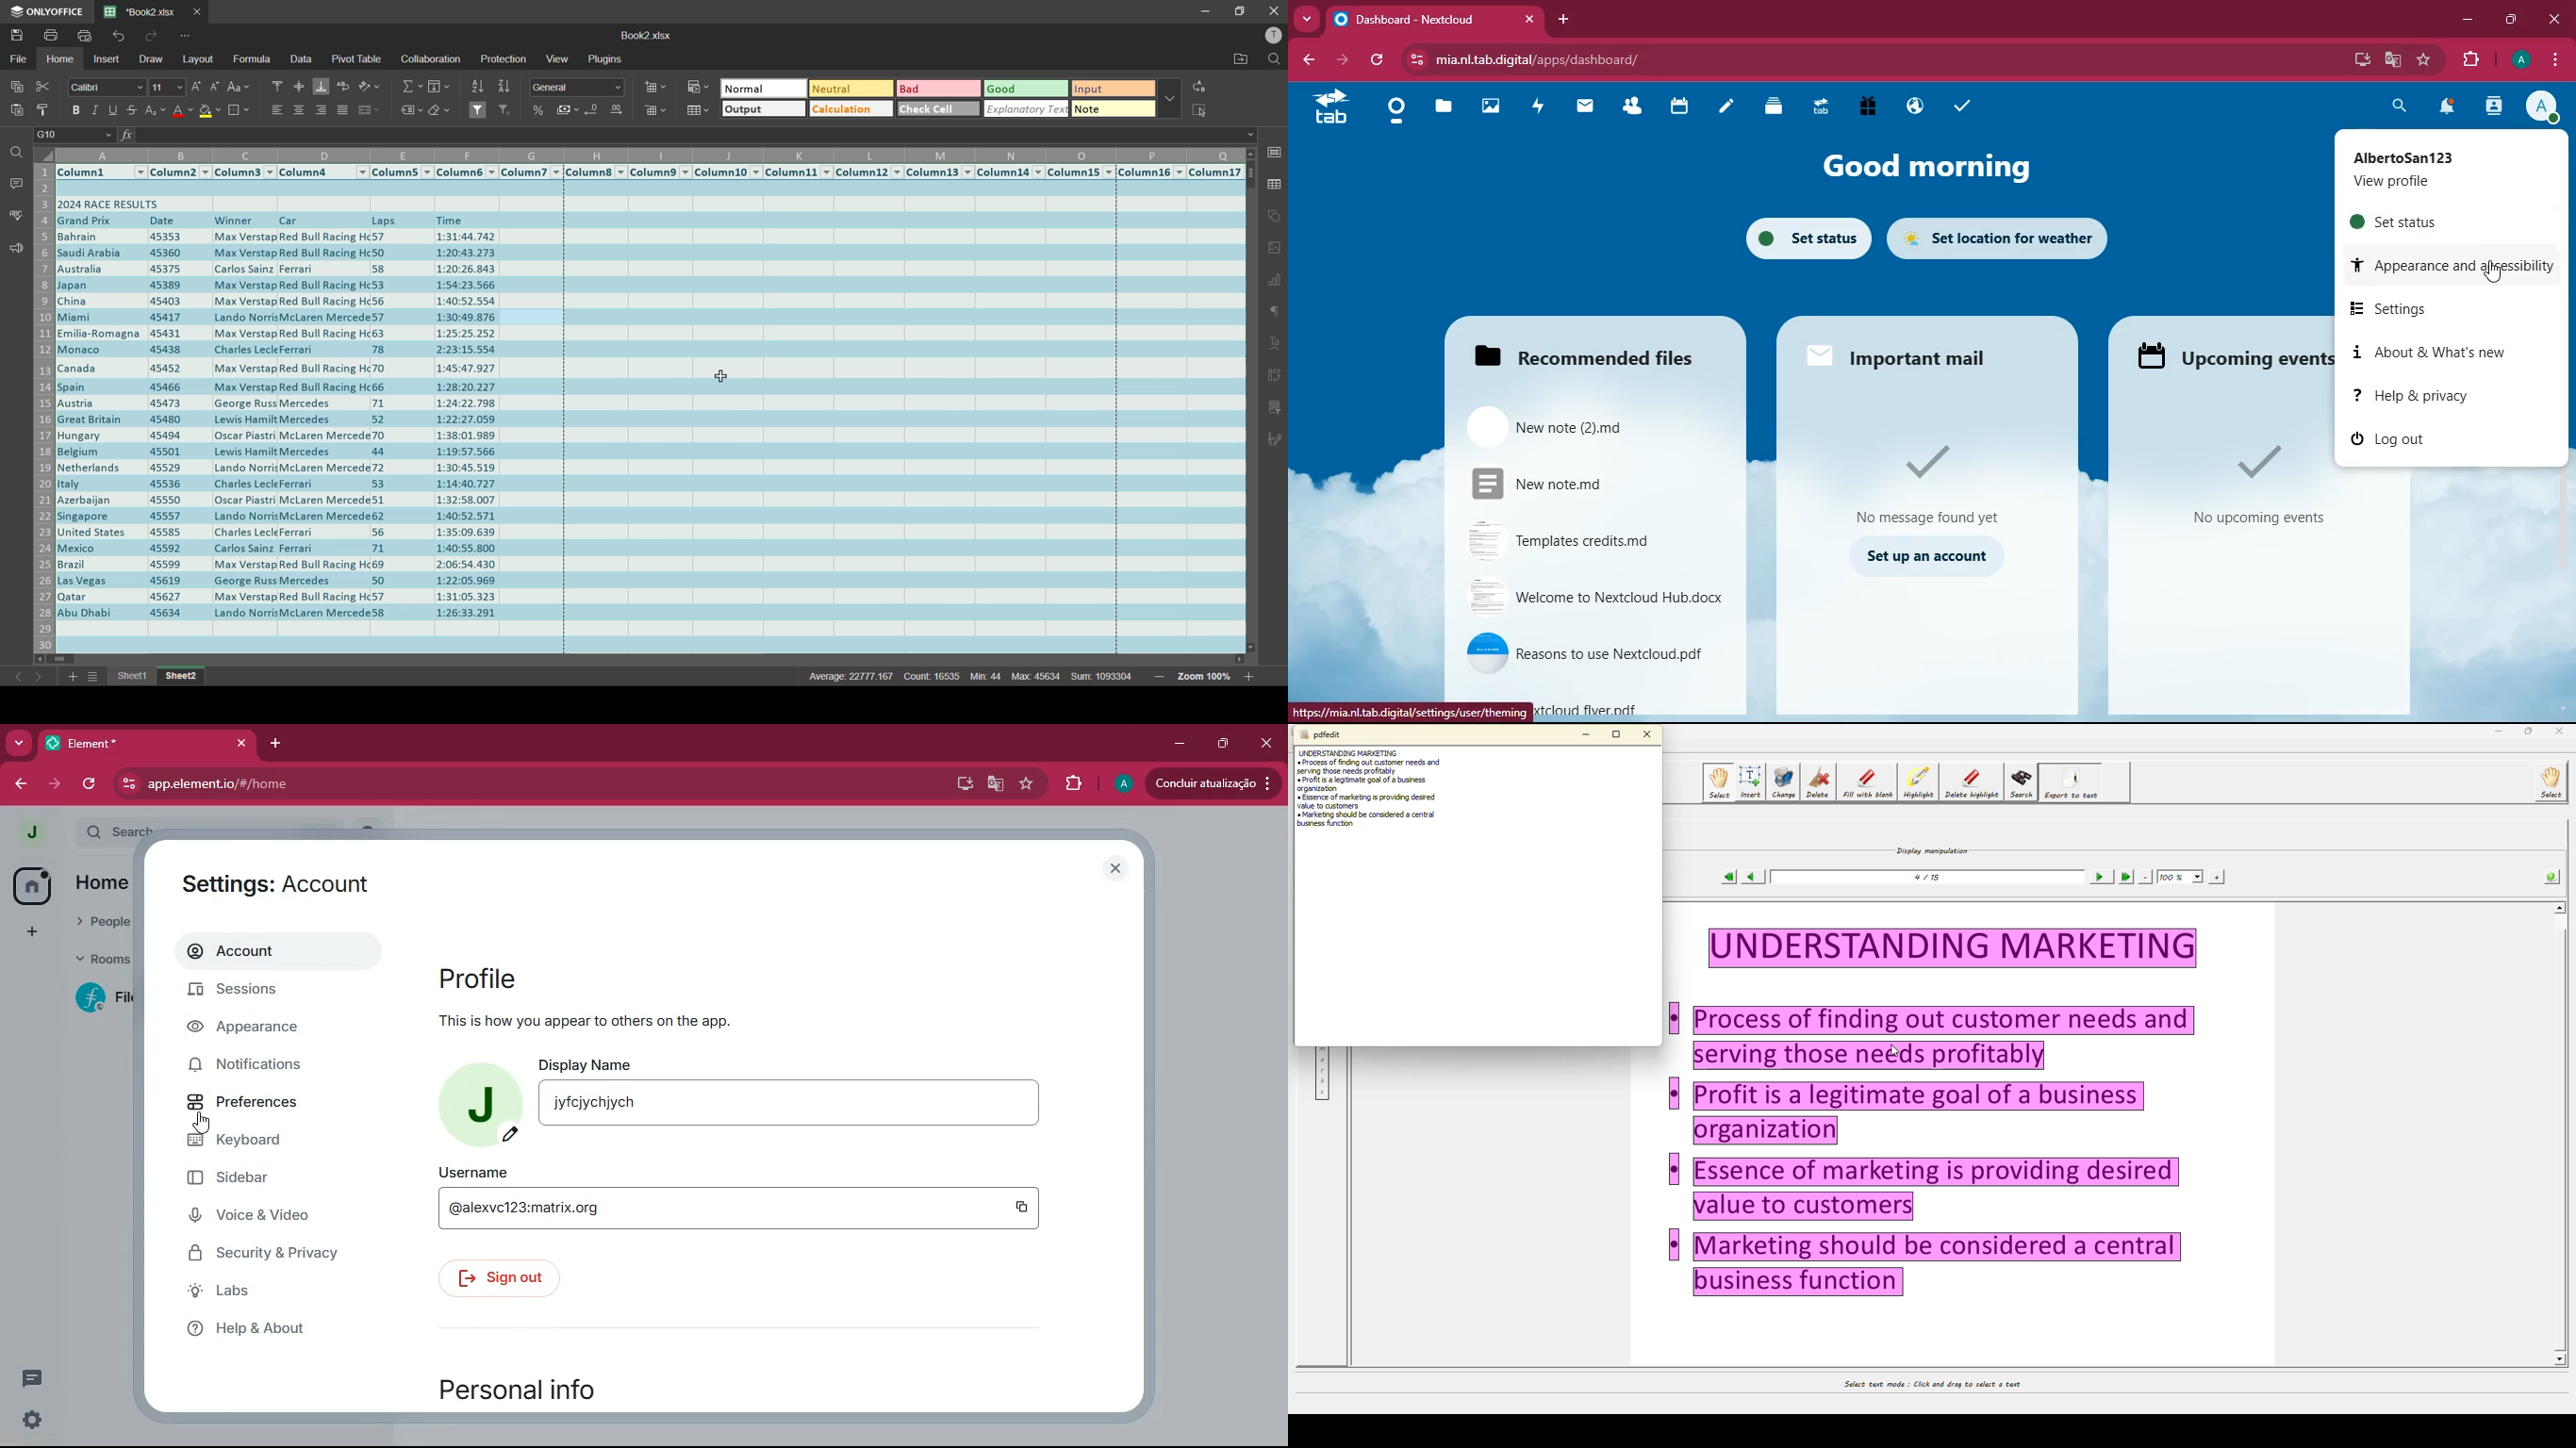 This screenshot has width=2576, height=1456. Describe the element at coordinates (102, 172) in the screenshot. I see `Column ` at that location.